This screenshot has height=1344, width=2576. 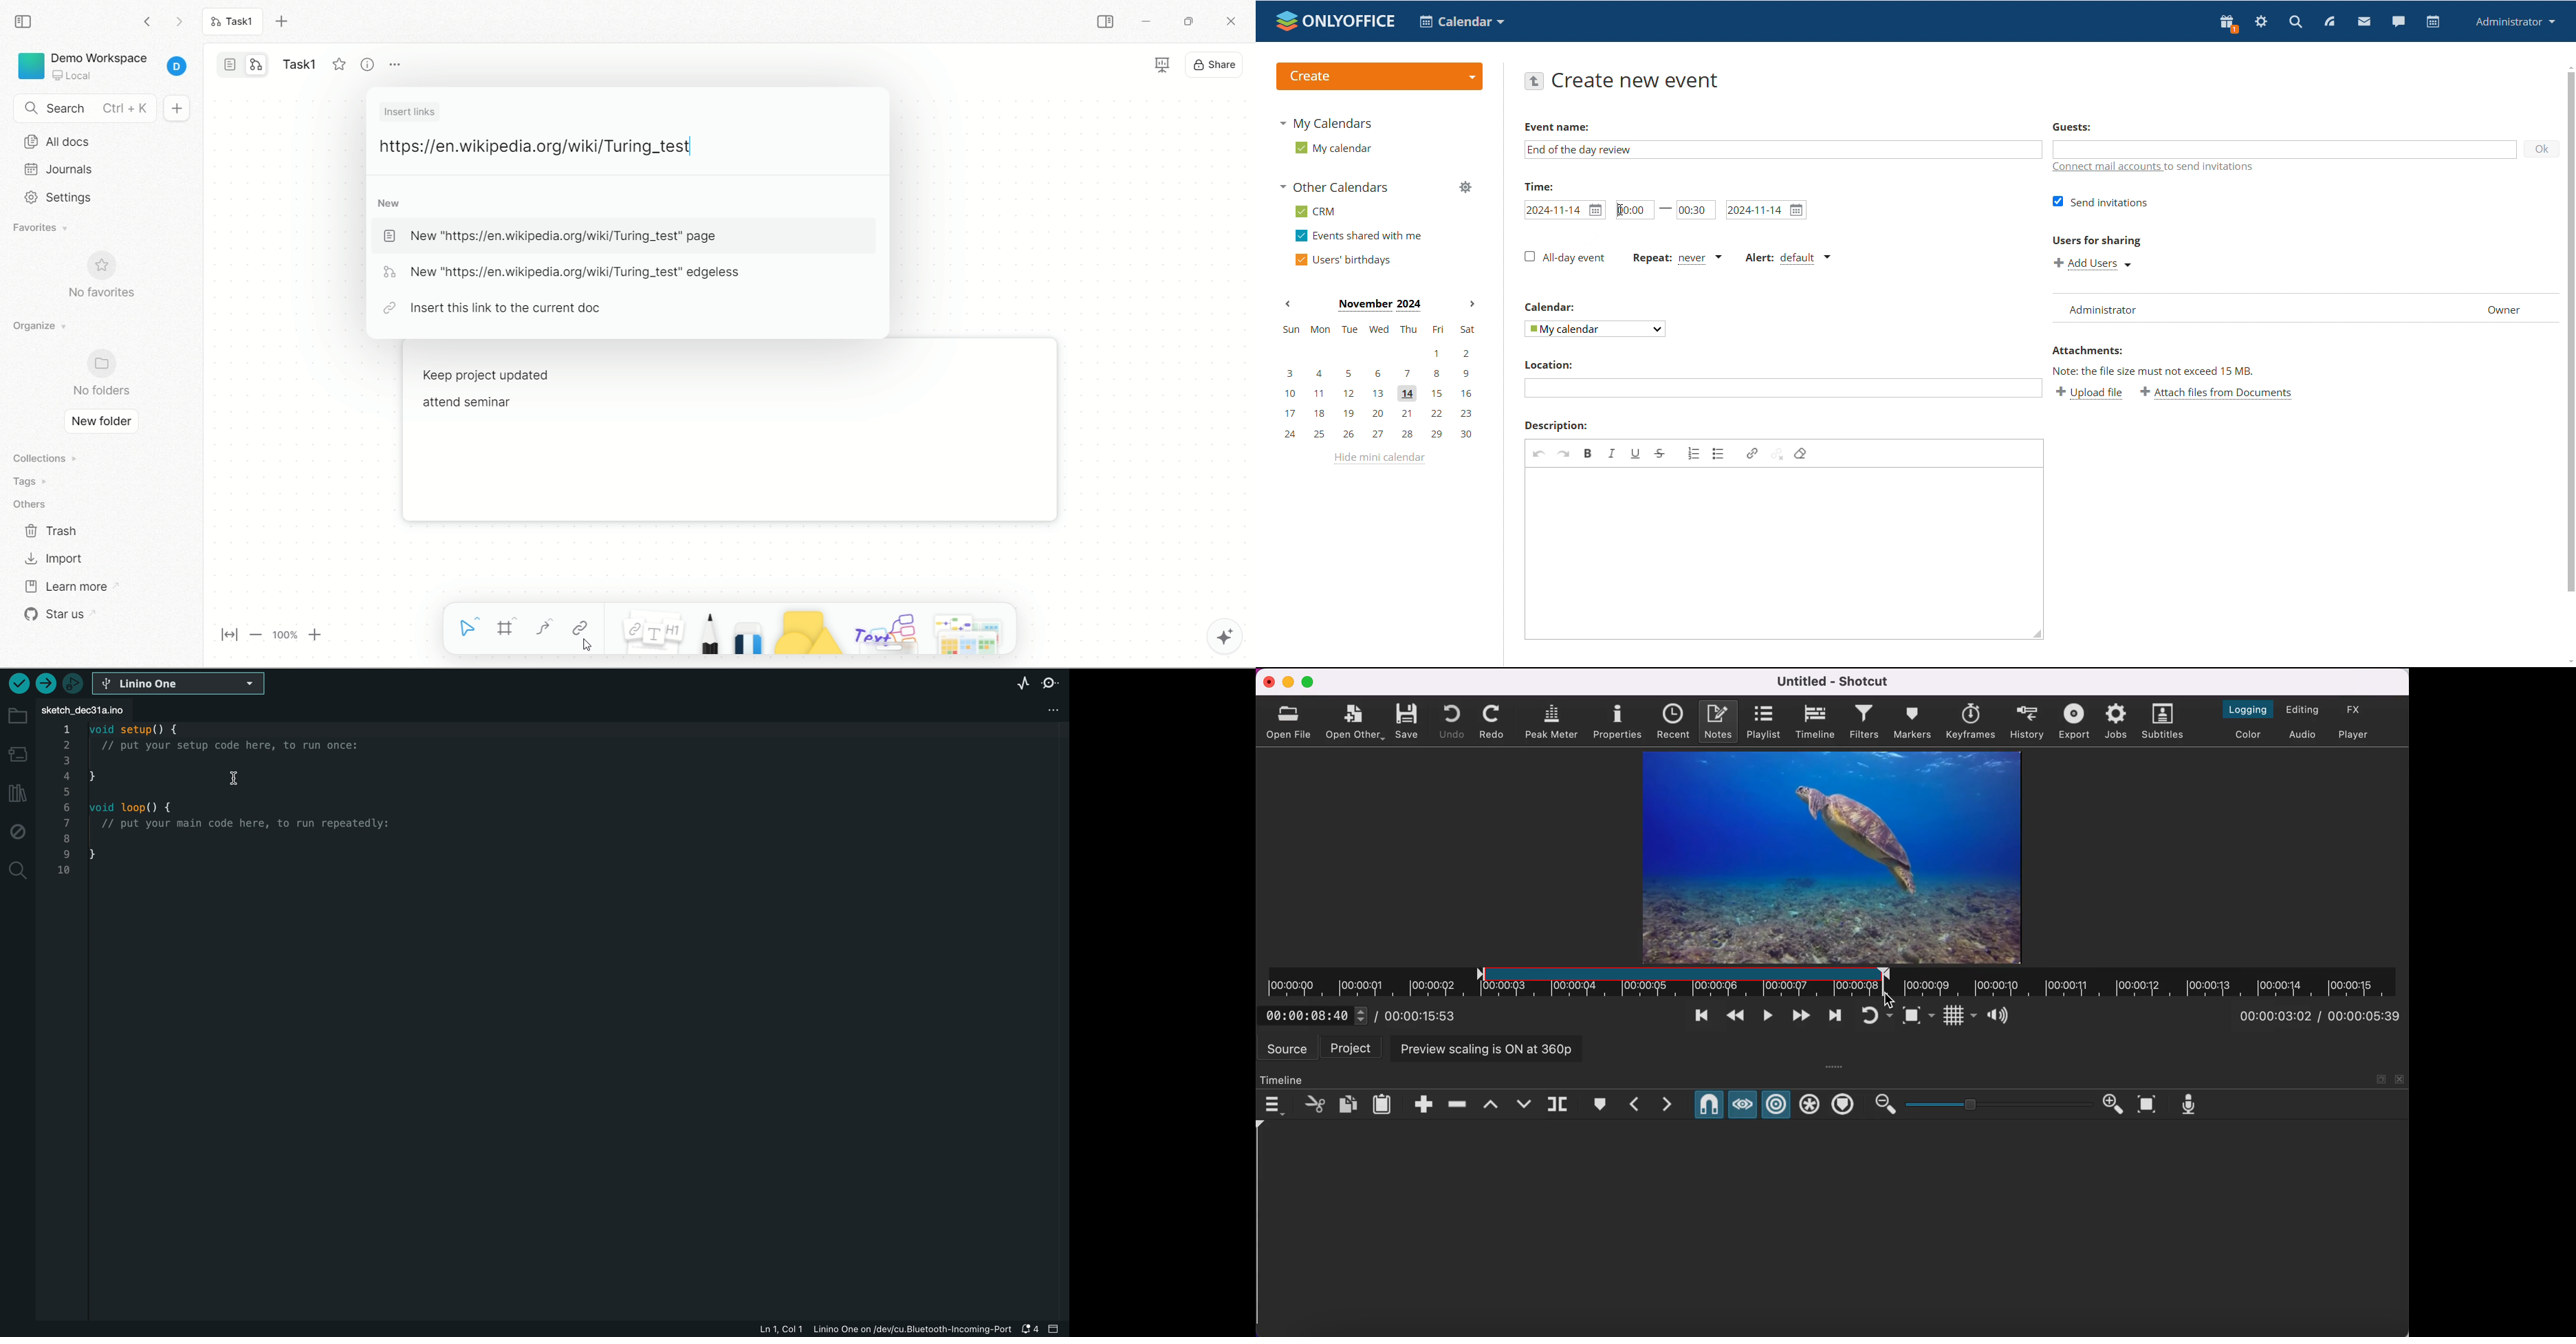 I want to click on split at playhead, so click(x=1558, y=1104).